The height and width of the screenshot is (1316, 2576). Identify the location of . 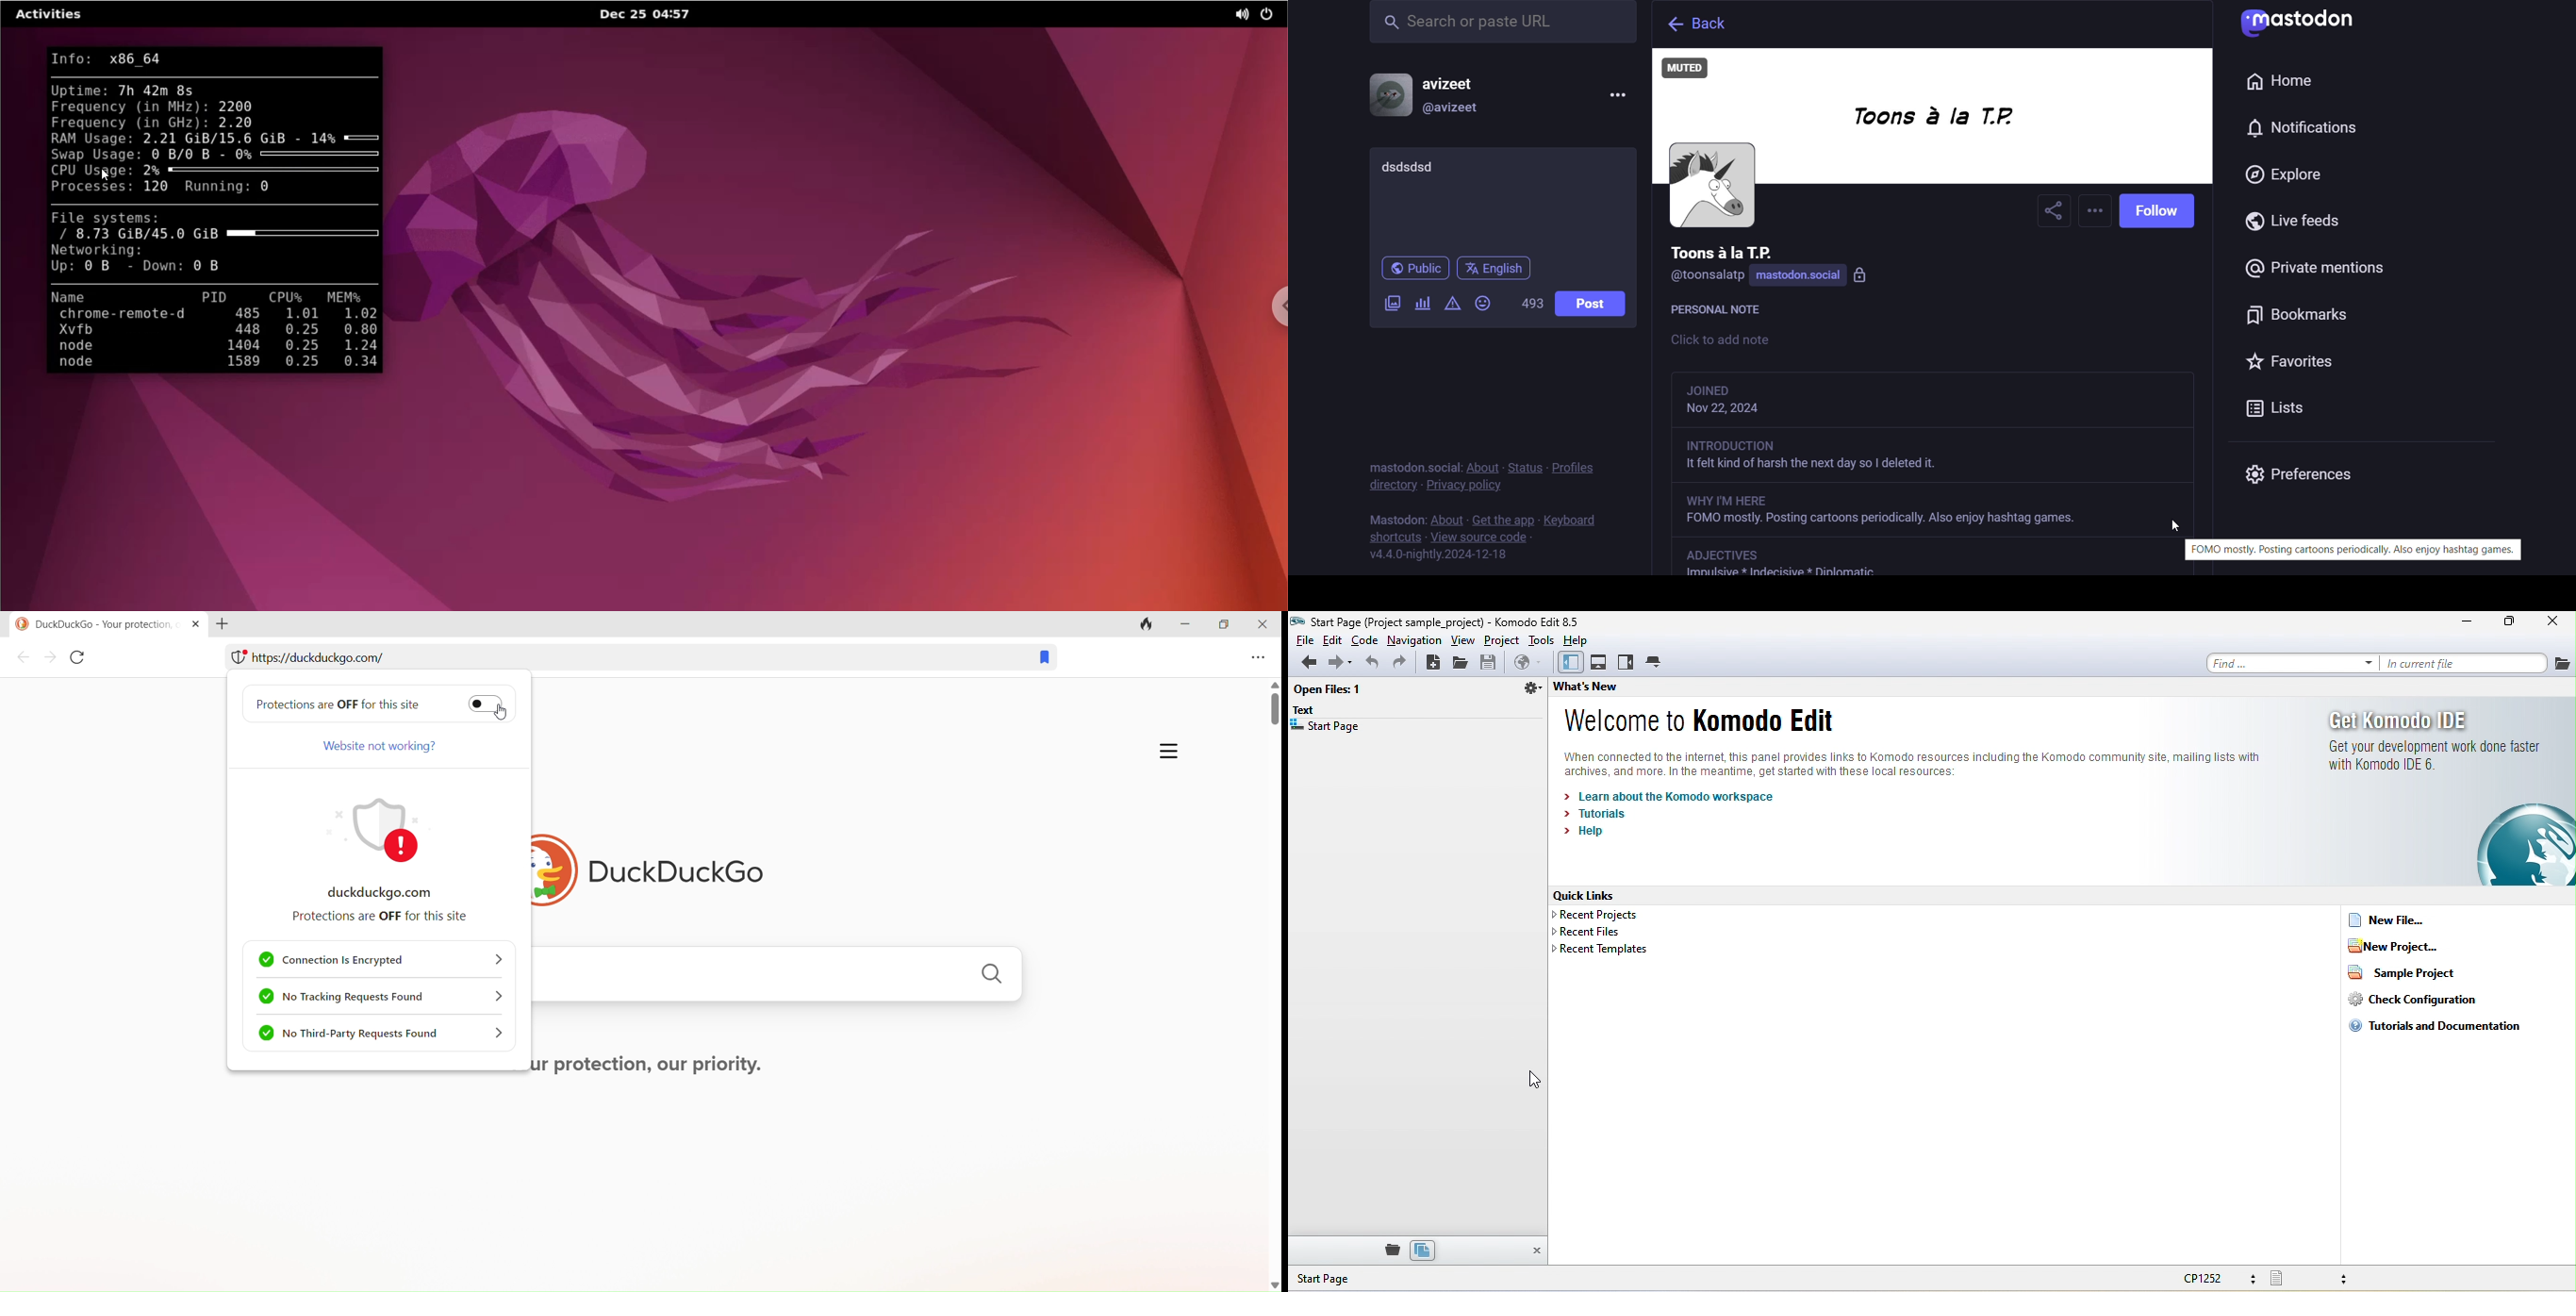
(1934, 459).